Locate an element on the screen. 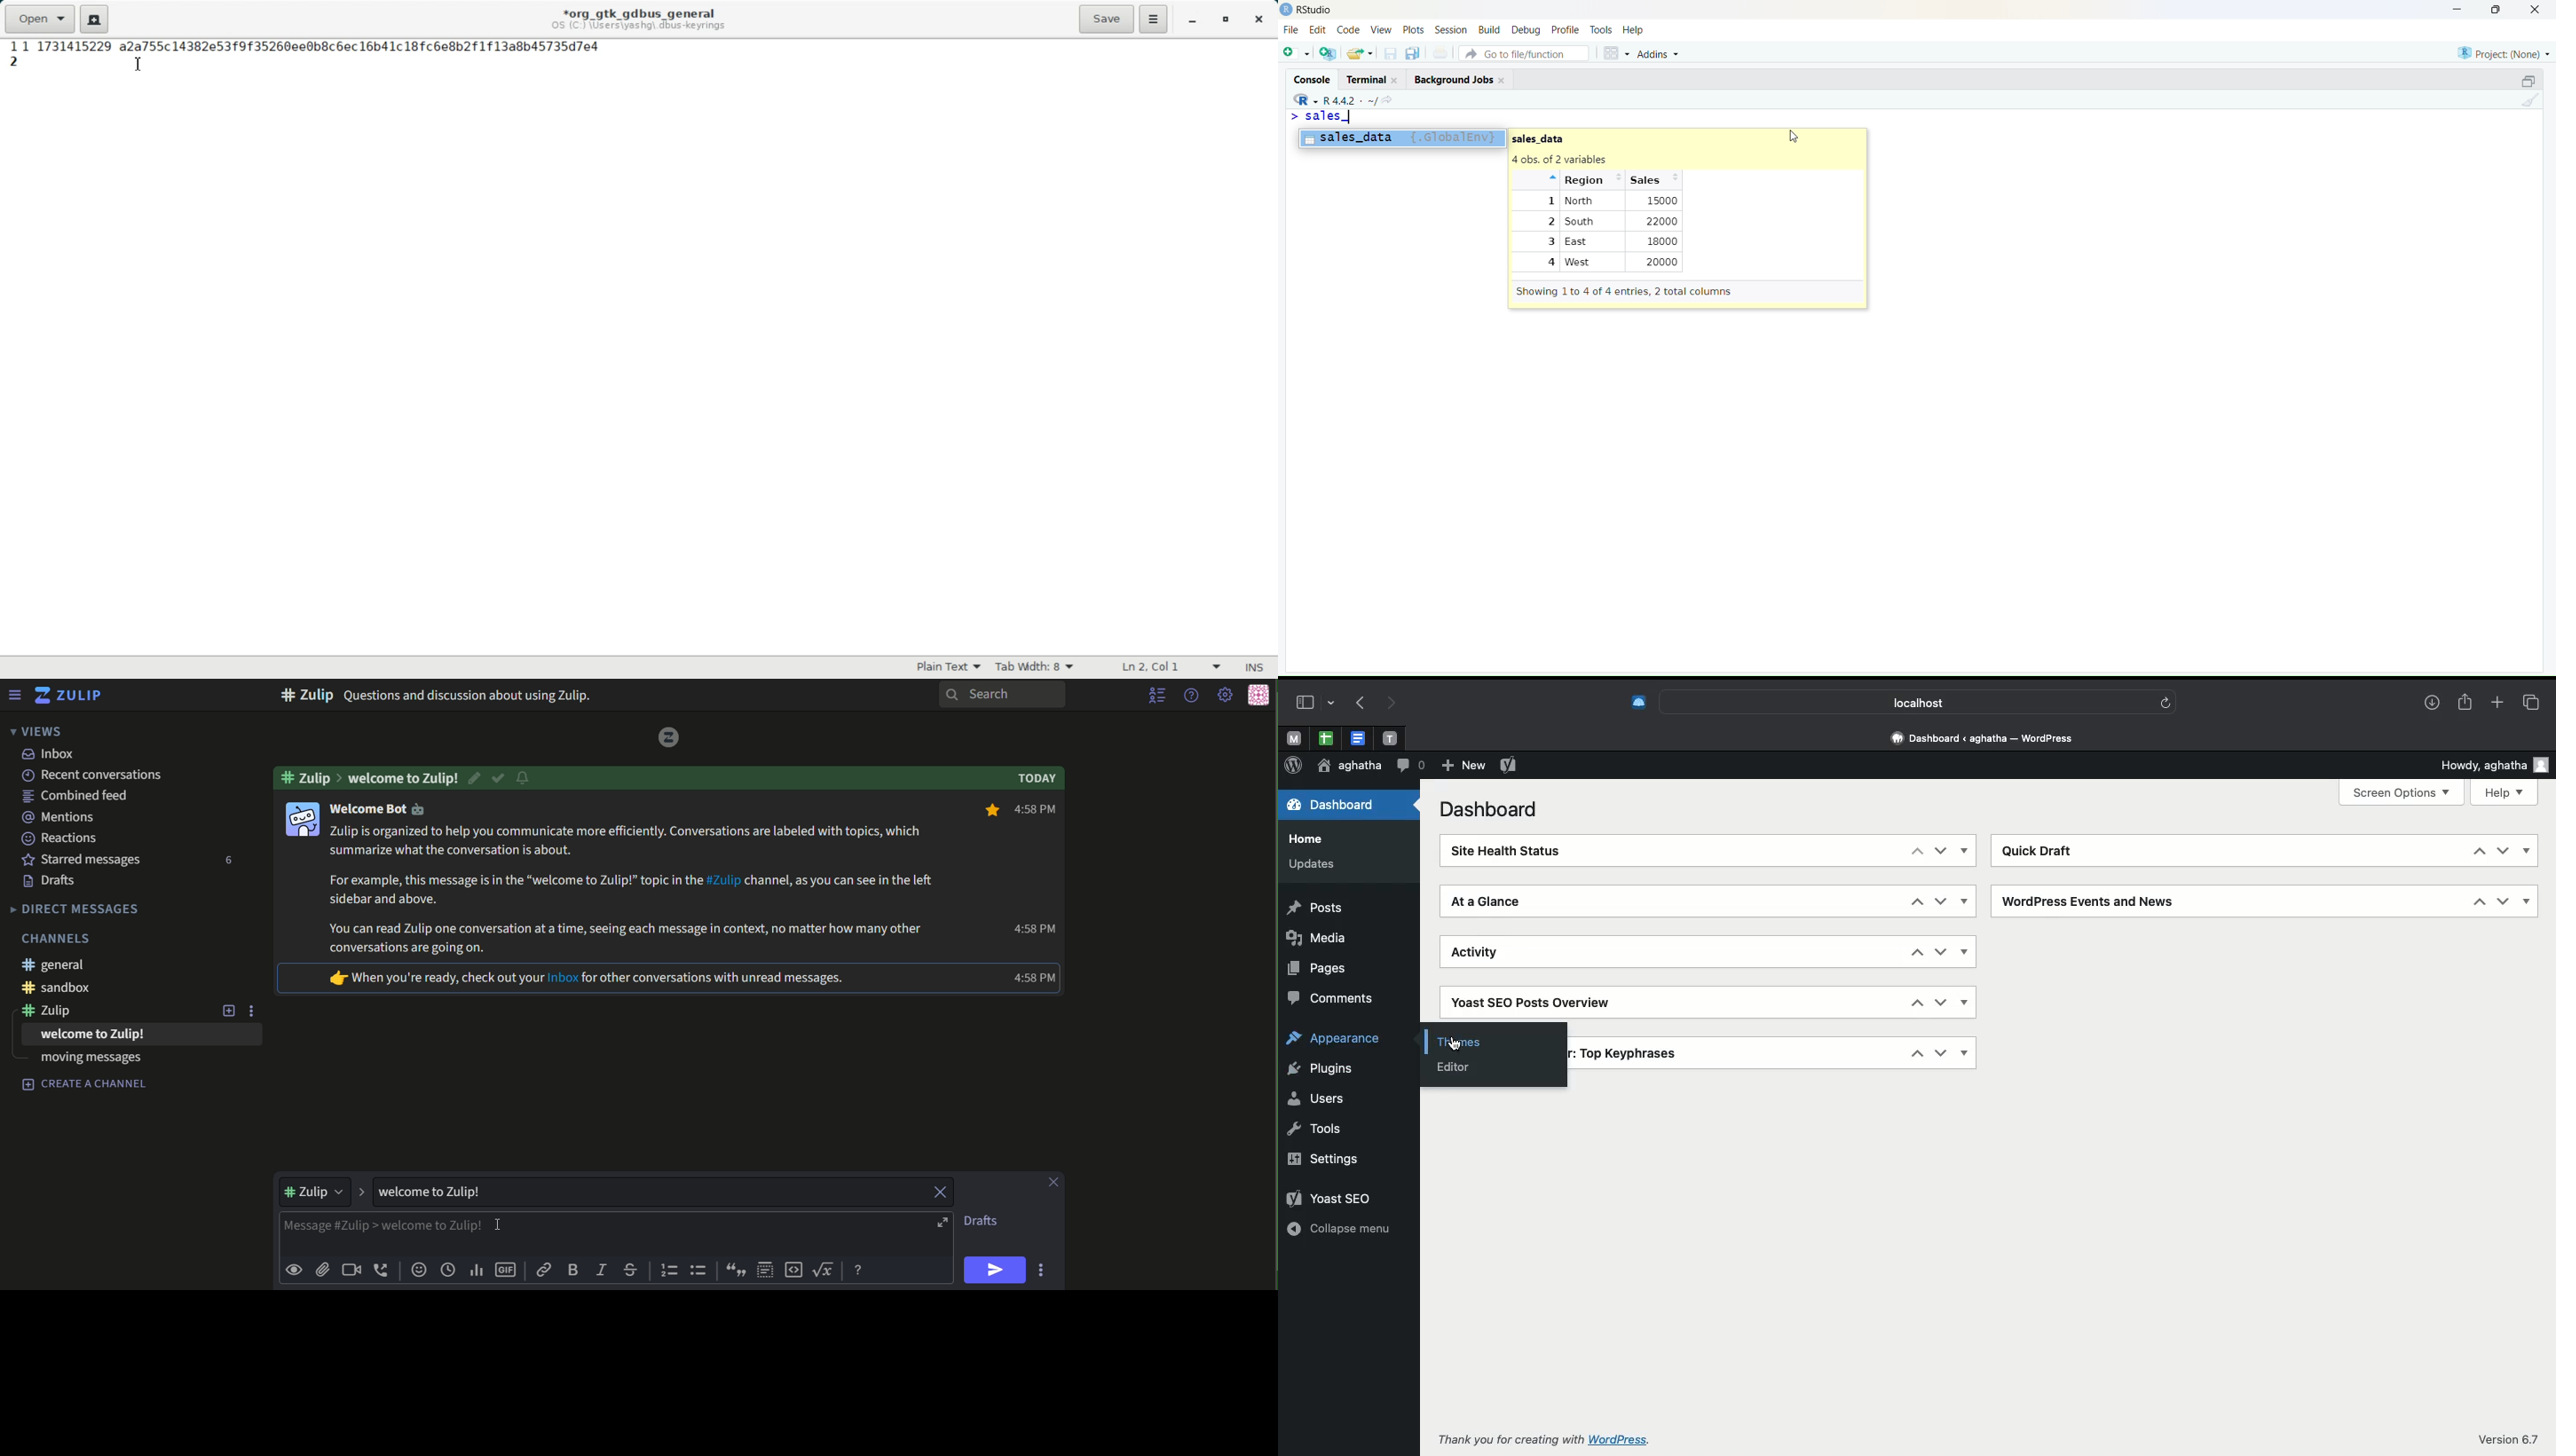 The width and height of the screenshot is (2576, 1456). text is located at coordinates (61, 938).